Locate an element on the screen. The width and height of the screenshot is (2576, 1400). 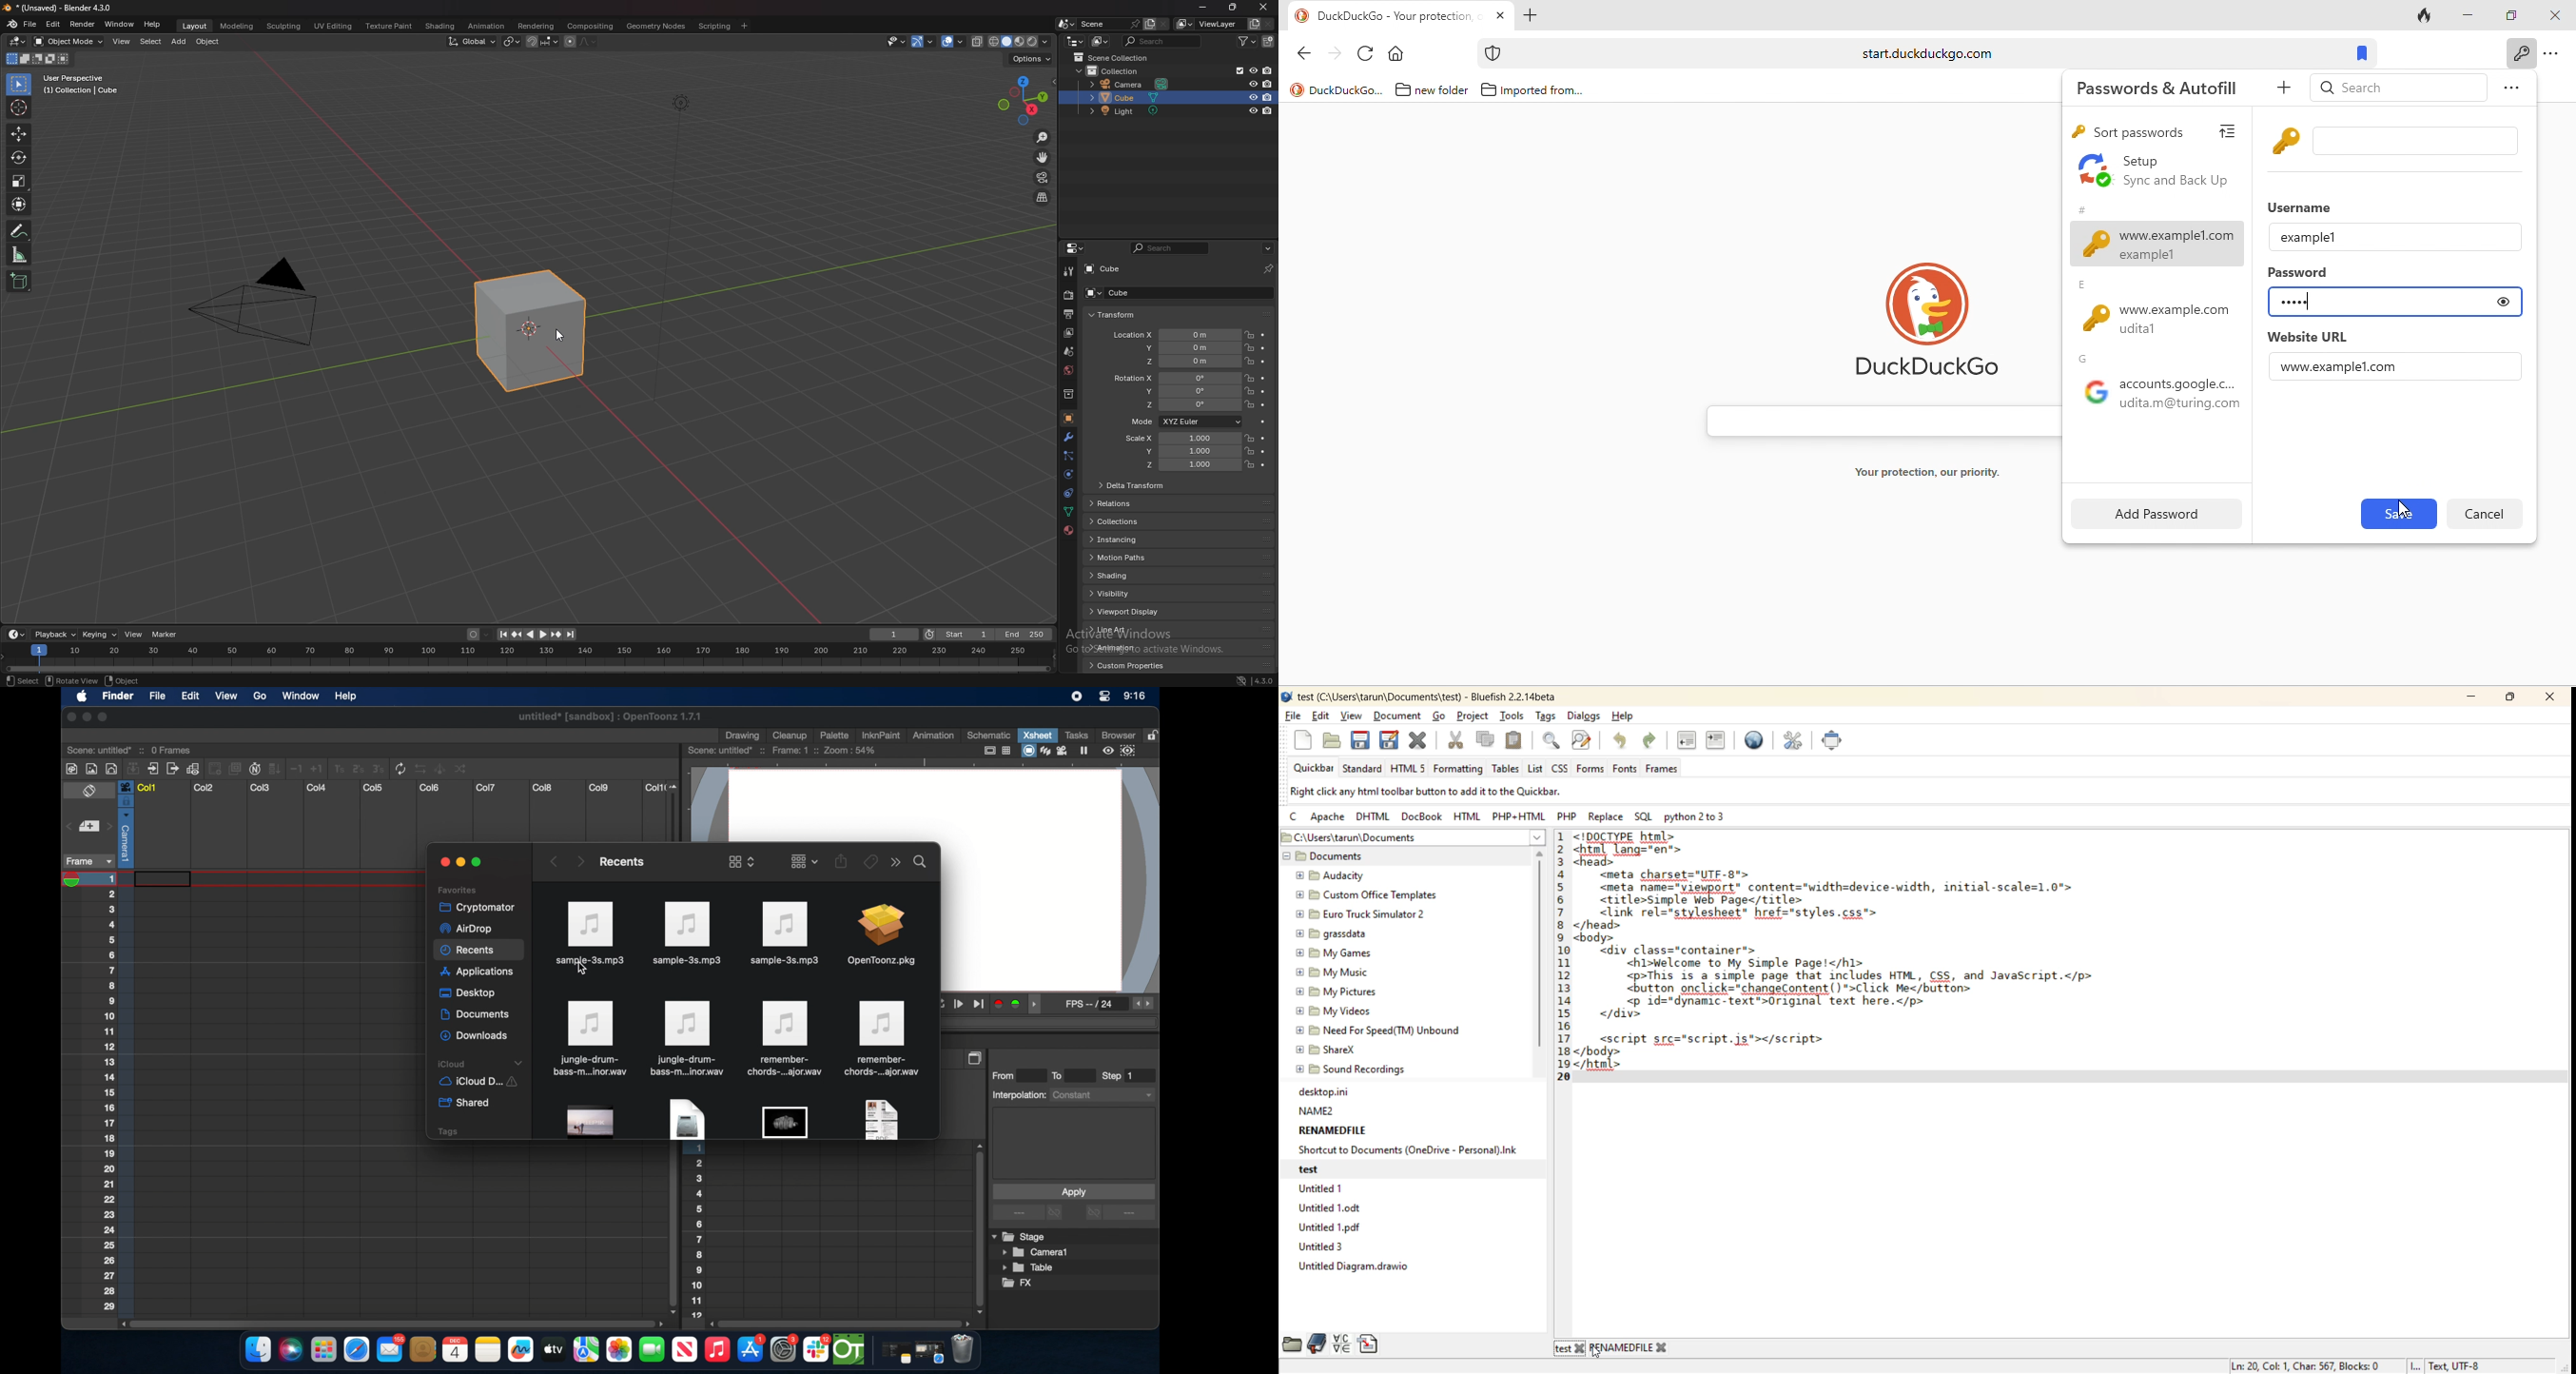
view is located at coordinates (122, 41).